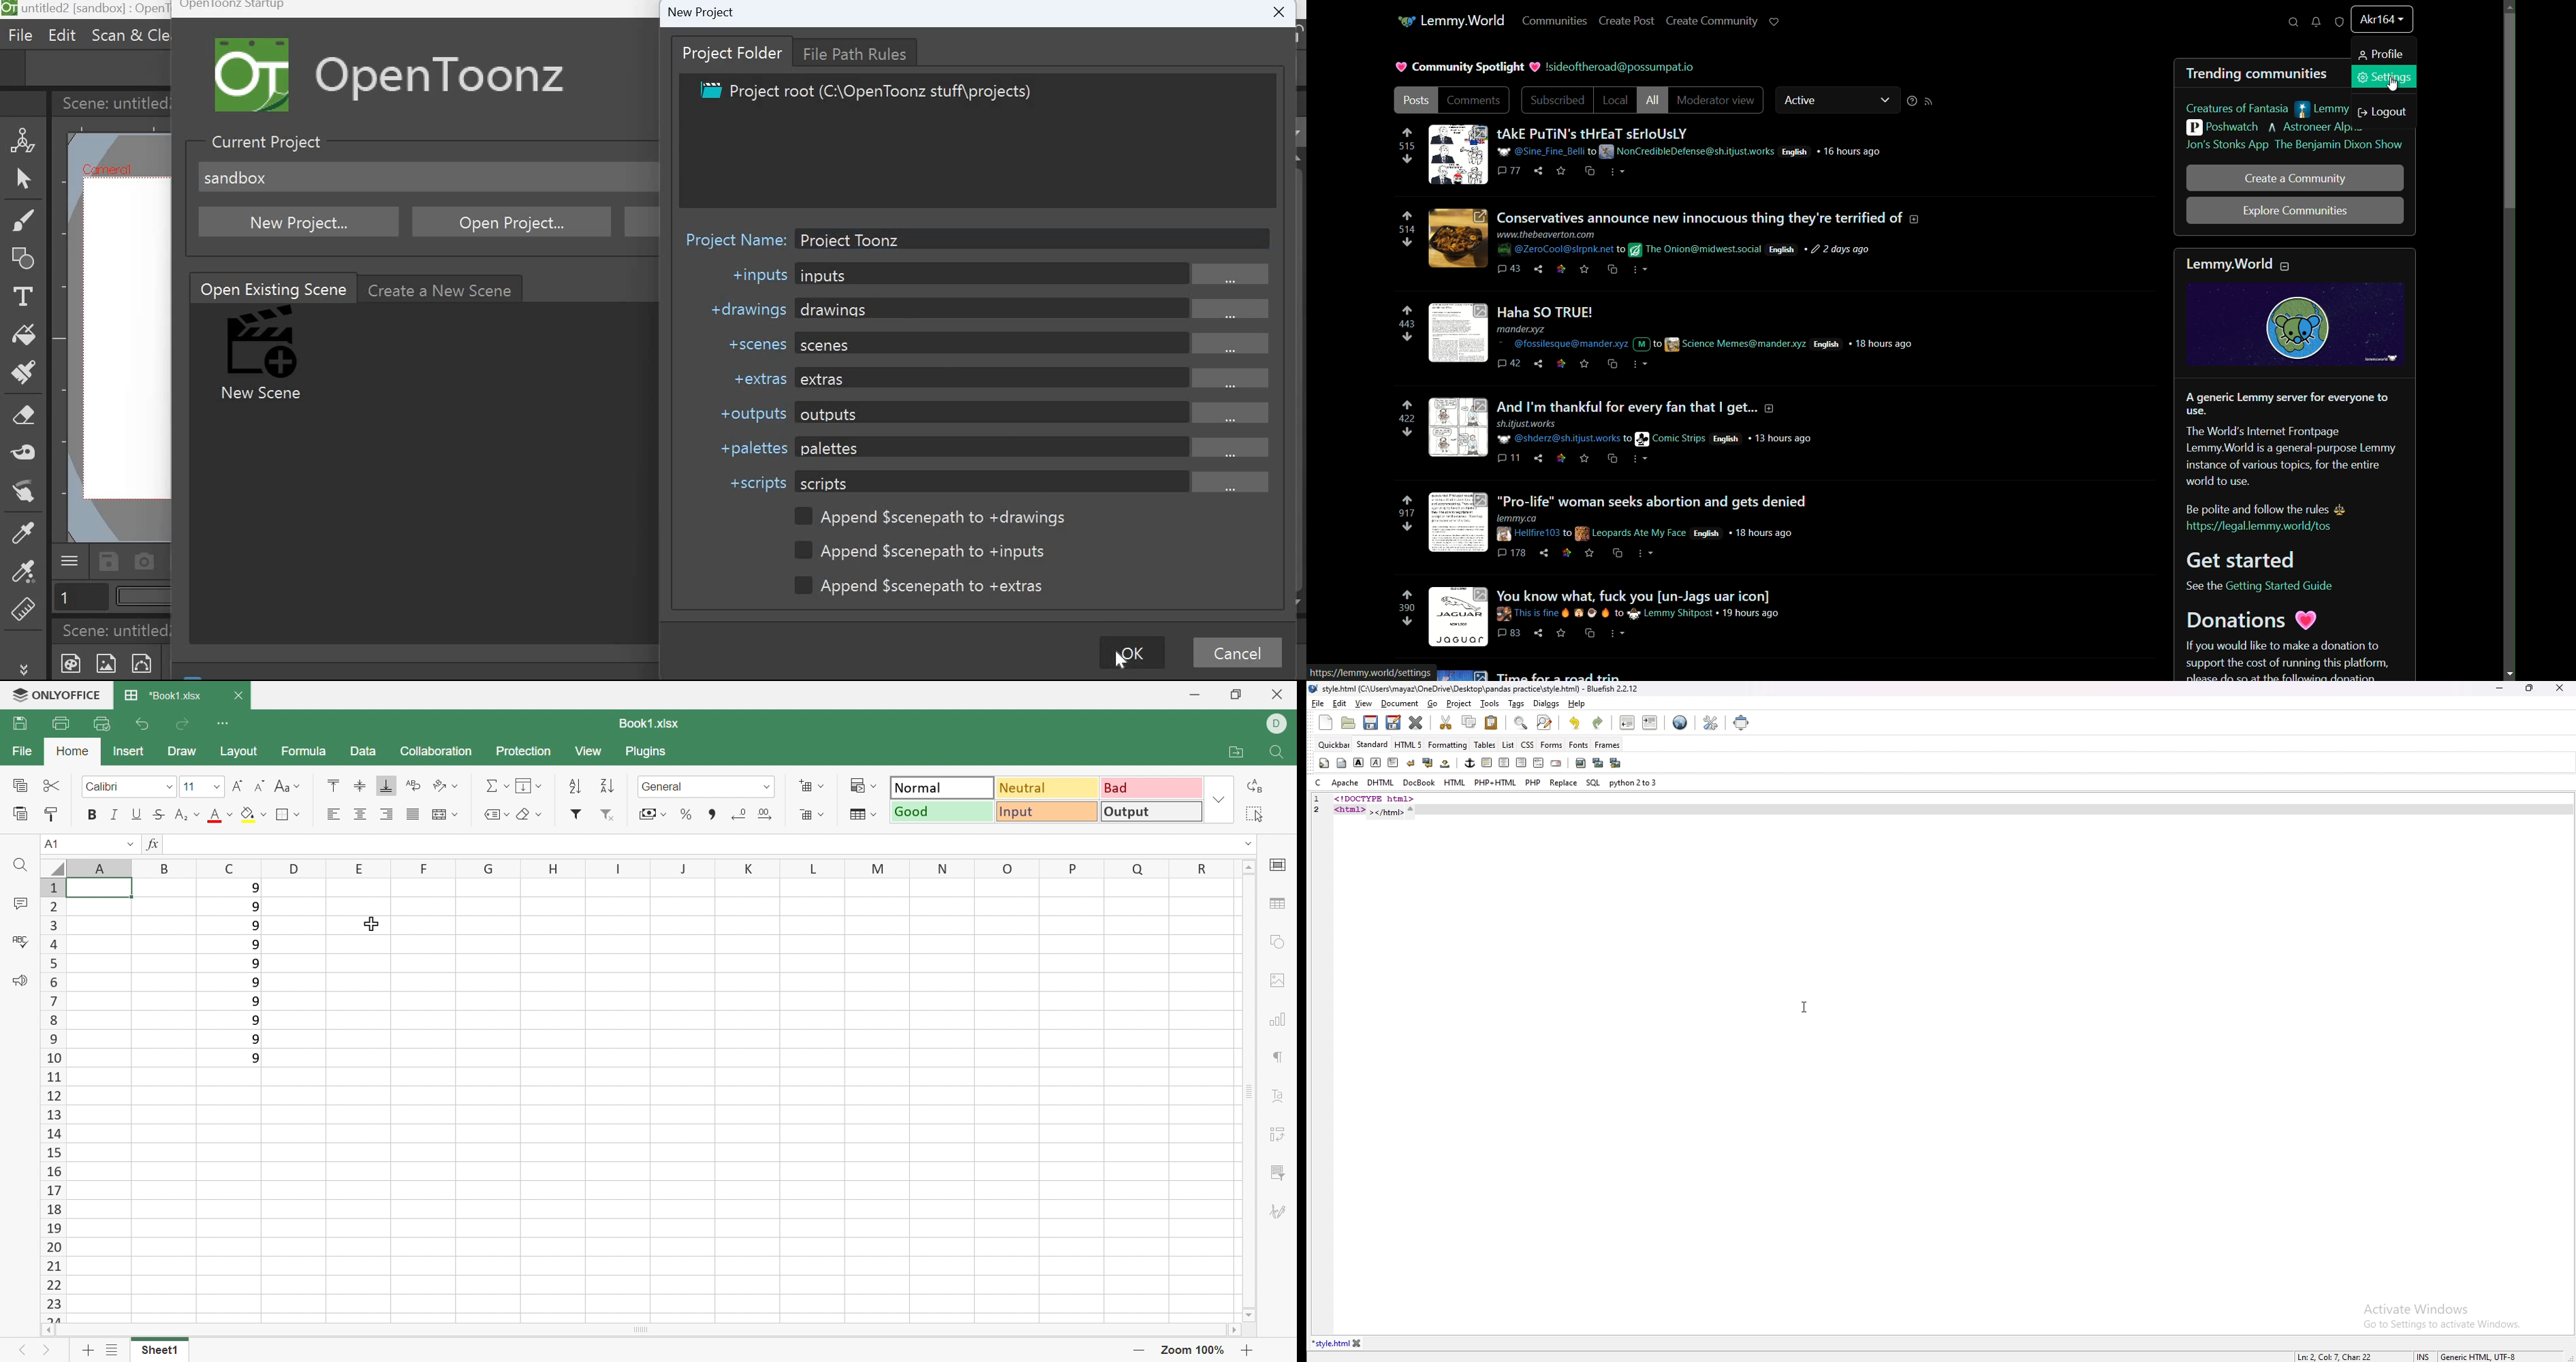 The image size is (2576, 1372). What do you see at coordinates (1519, 762) in the screenshot?
I see `right indent` at bounding box center [1519, 762].